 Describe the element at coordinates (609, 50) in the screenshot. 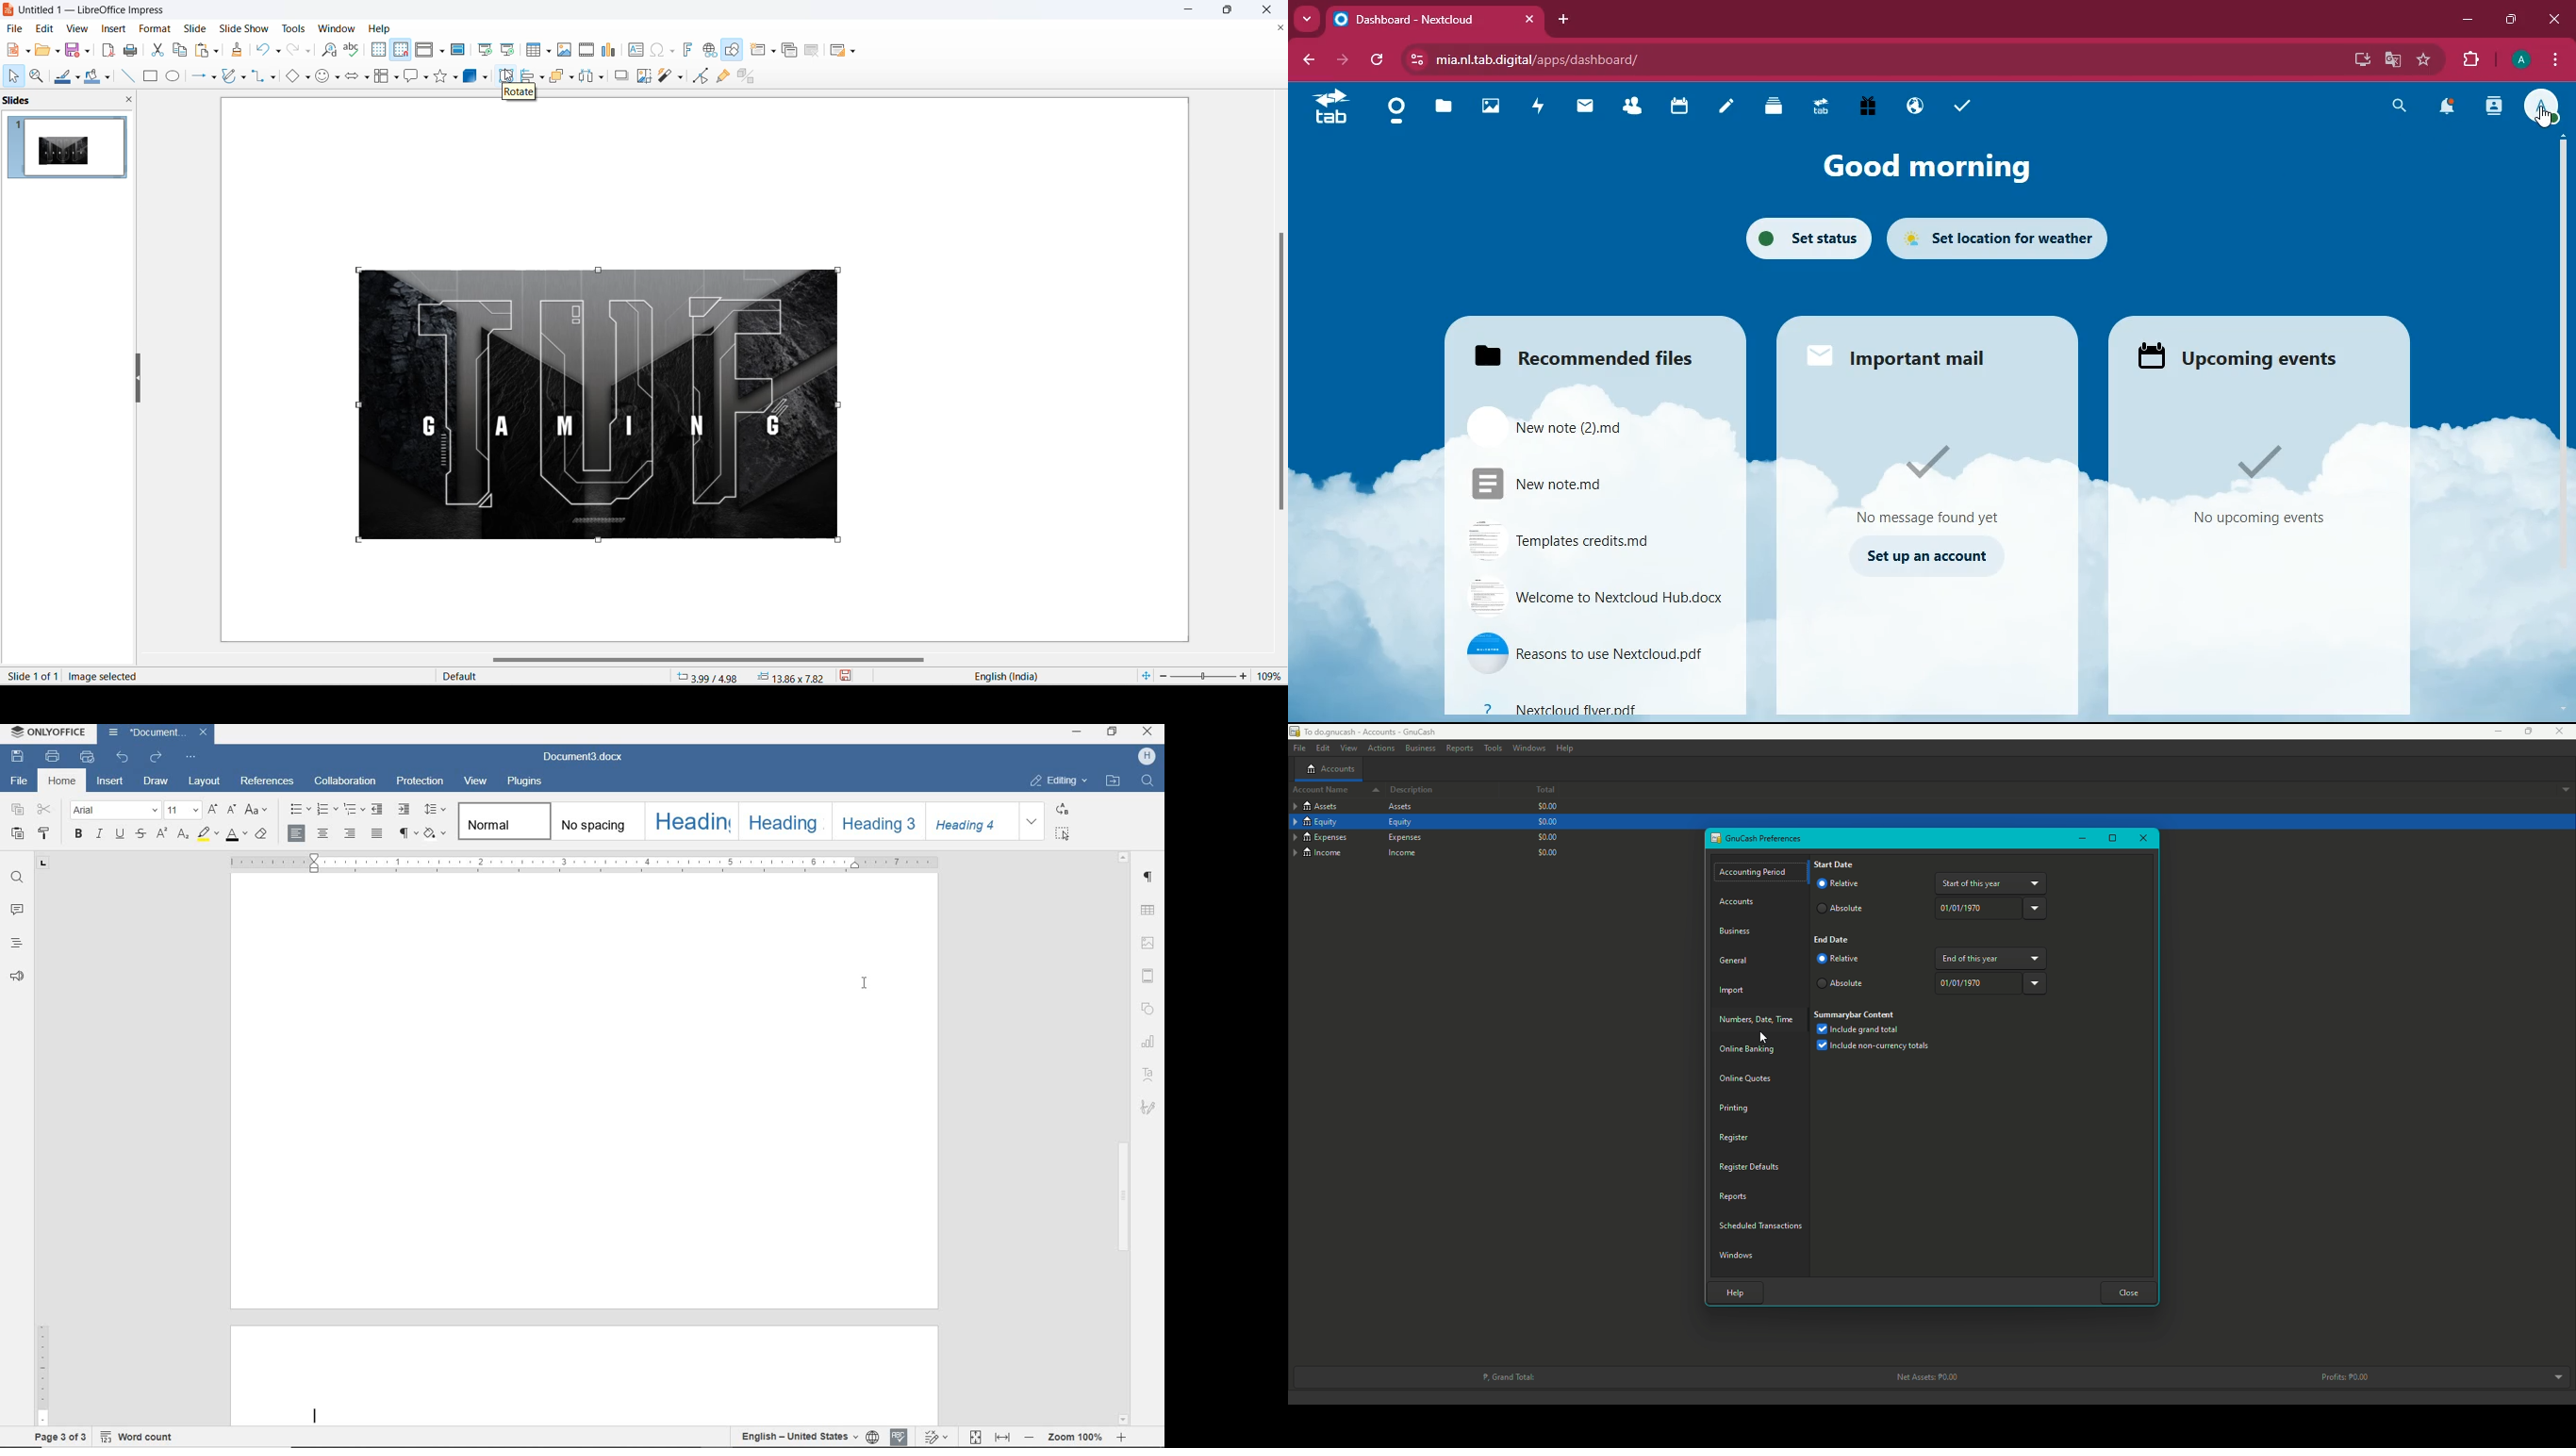

I see `insert charts` at that location.